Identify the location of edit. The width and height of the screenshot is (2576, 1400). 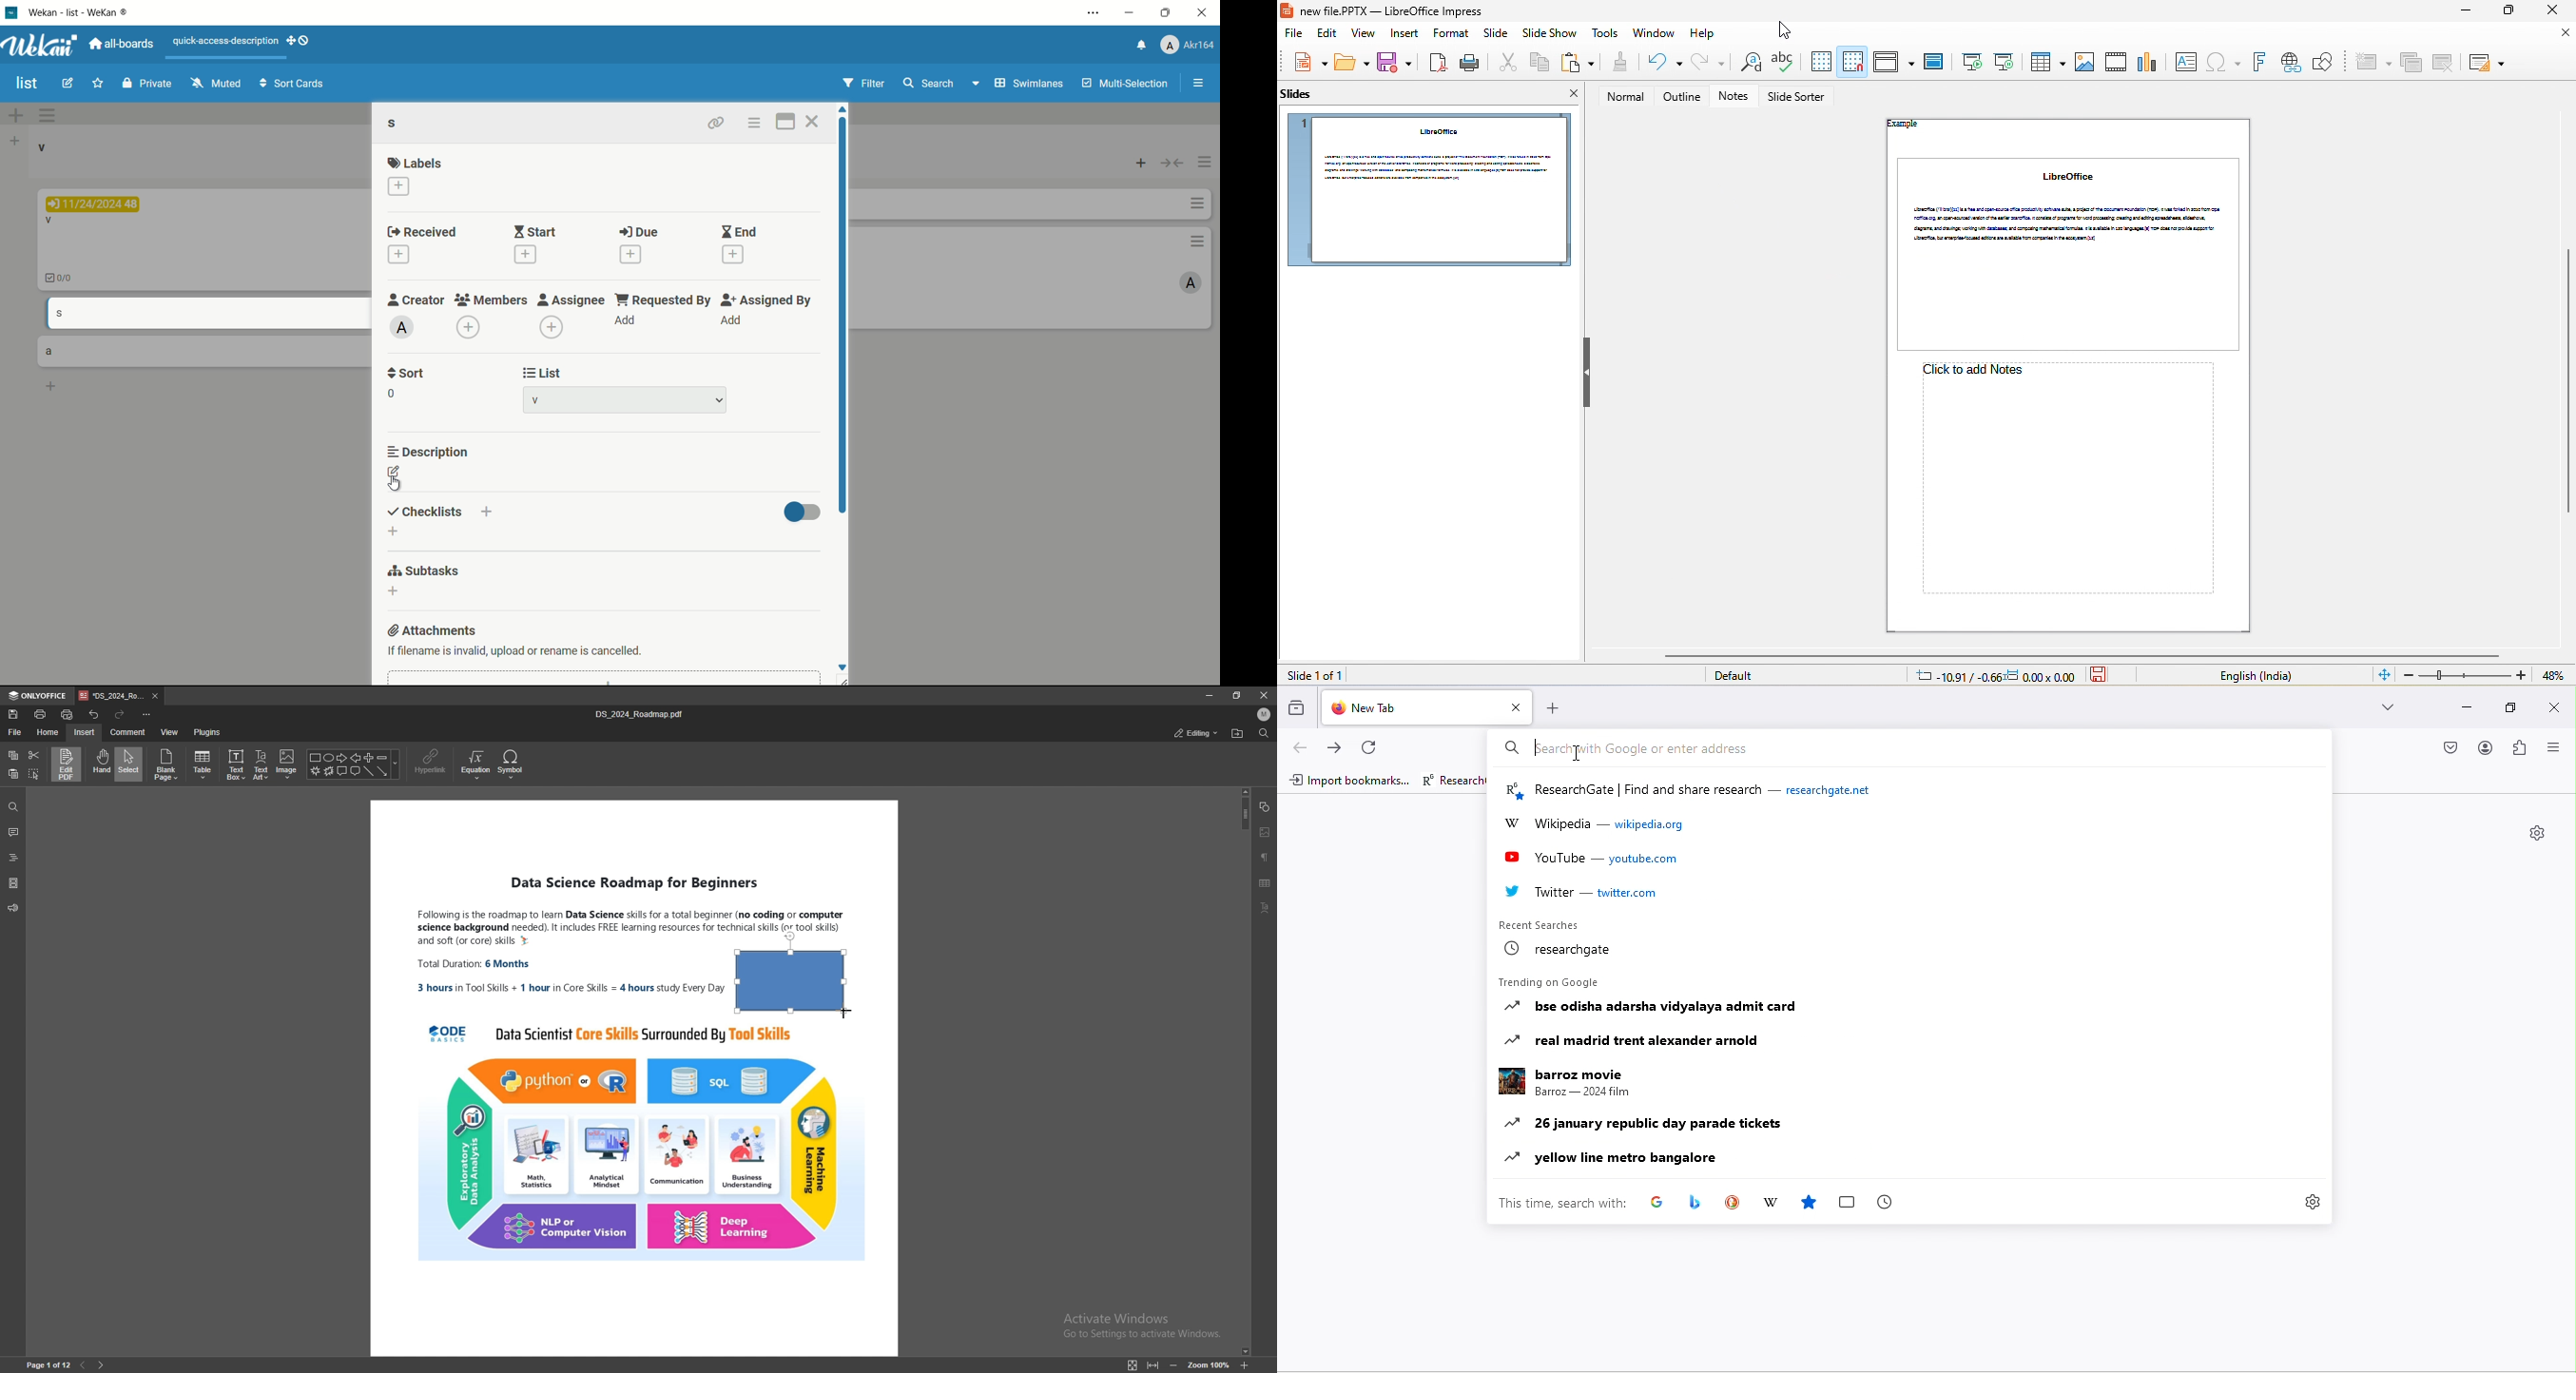
(67, 84).